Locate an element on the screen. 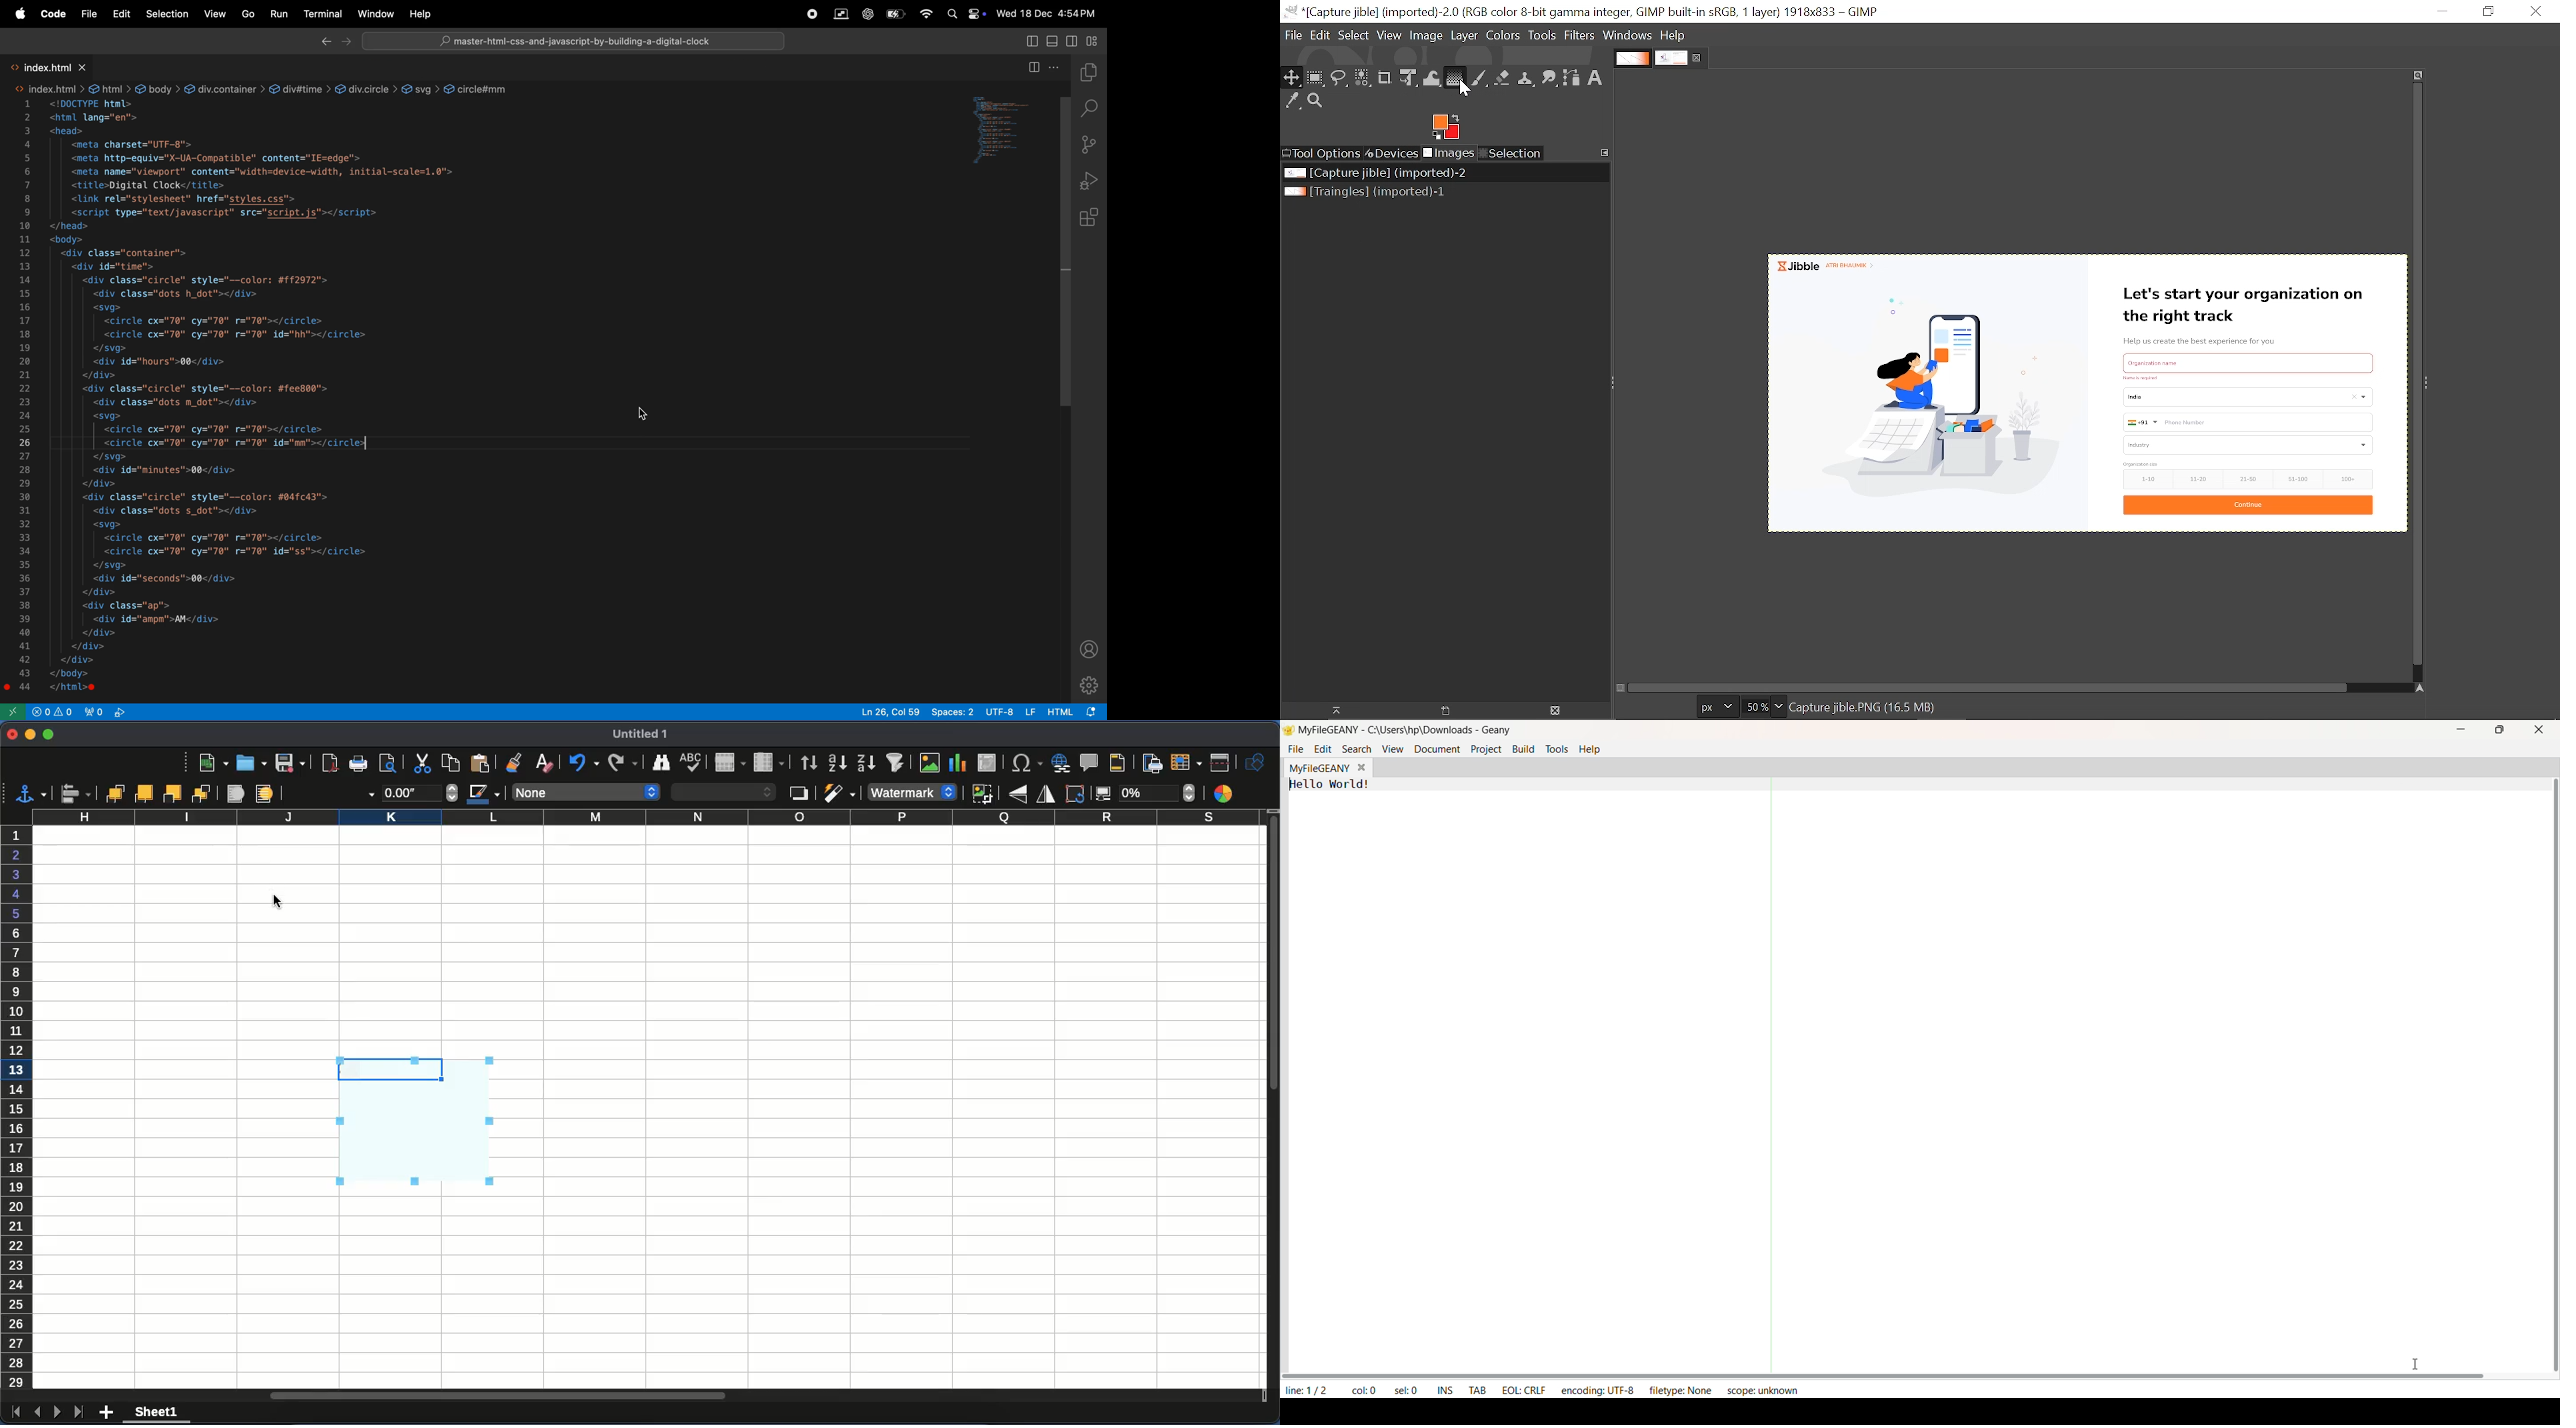 The image size is (2576, 1428). first sheet is located at coordinates (15, 1416).